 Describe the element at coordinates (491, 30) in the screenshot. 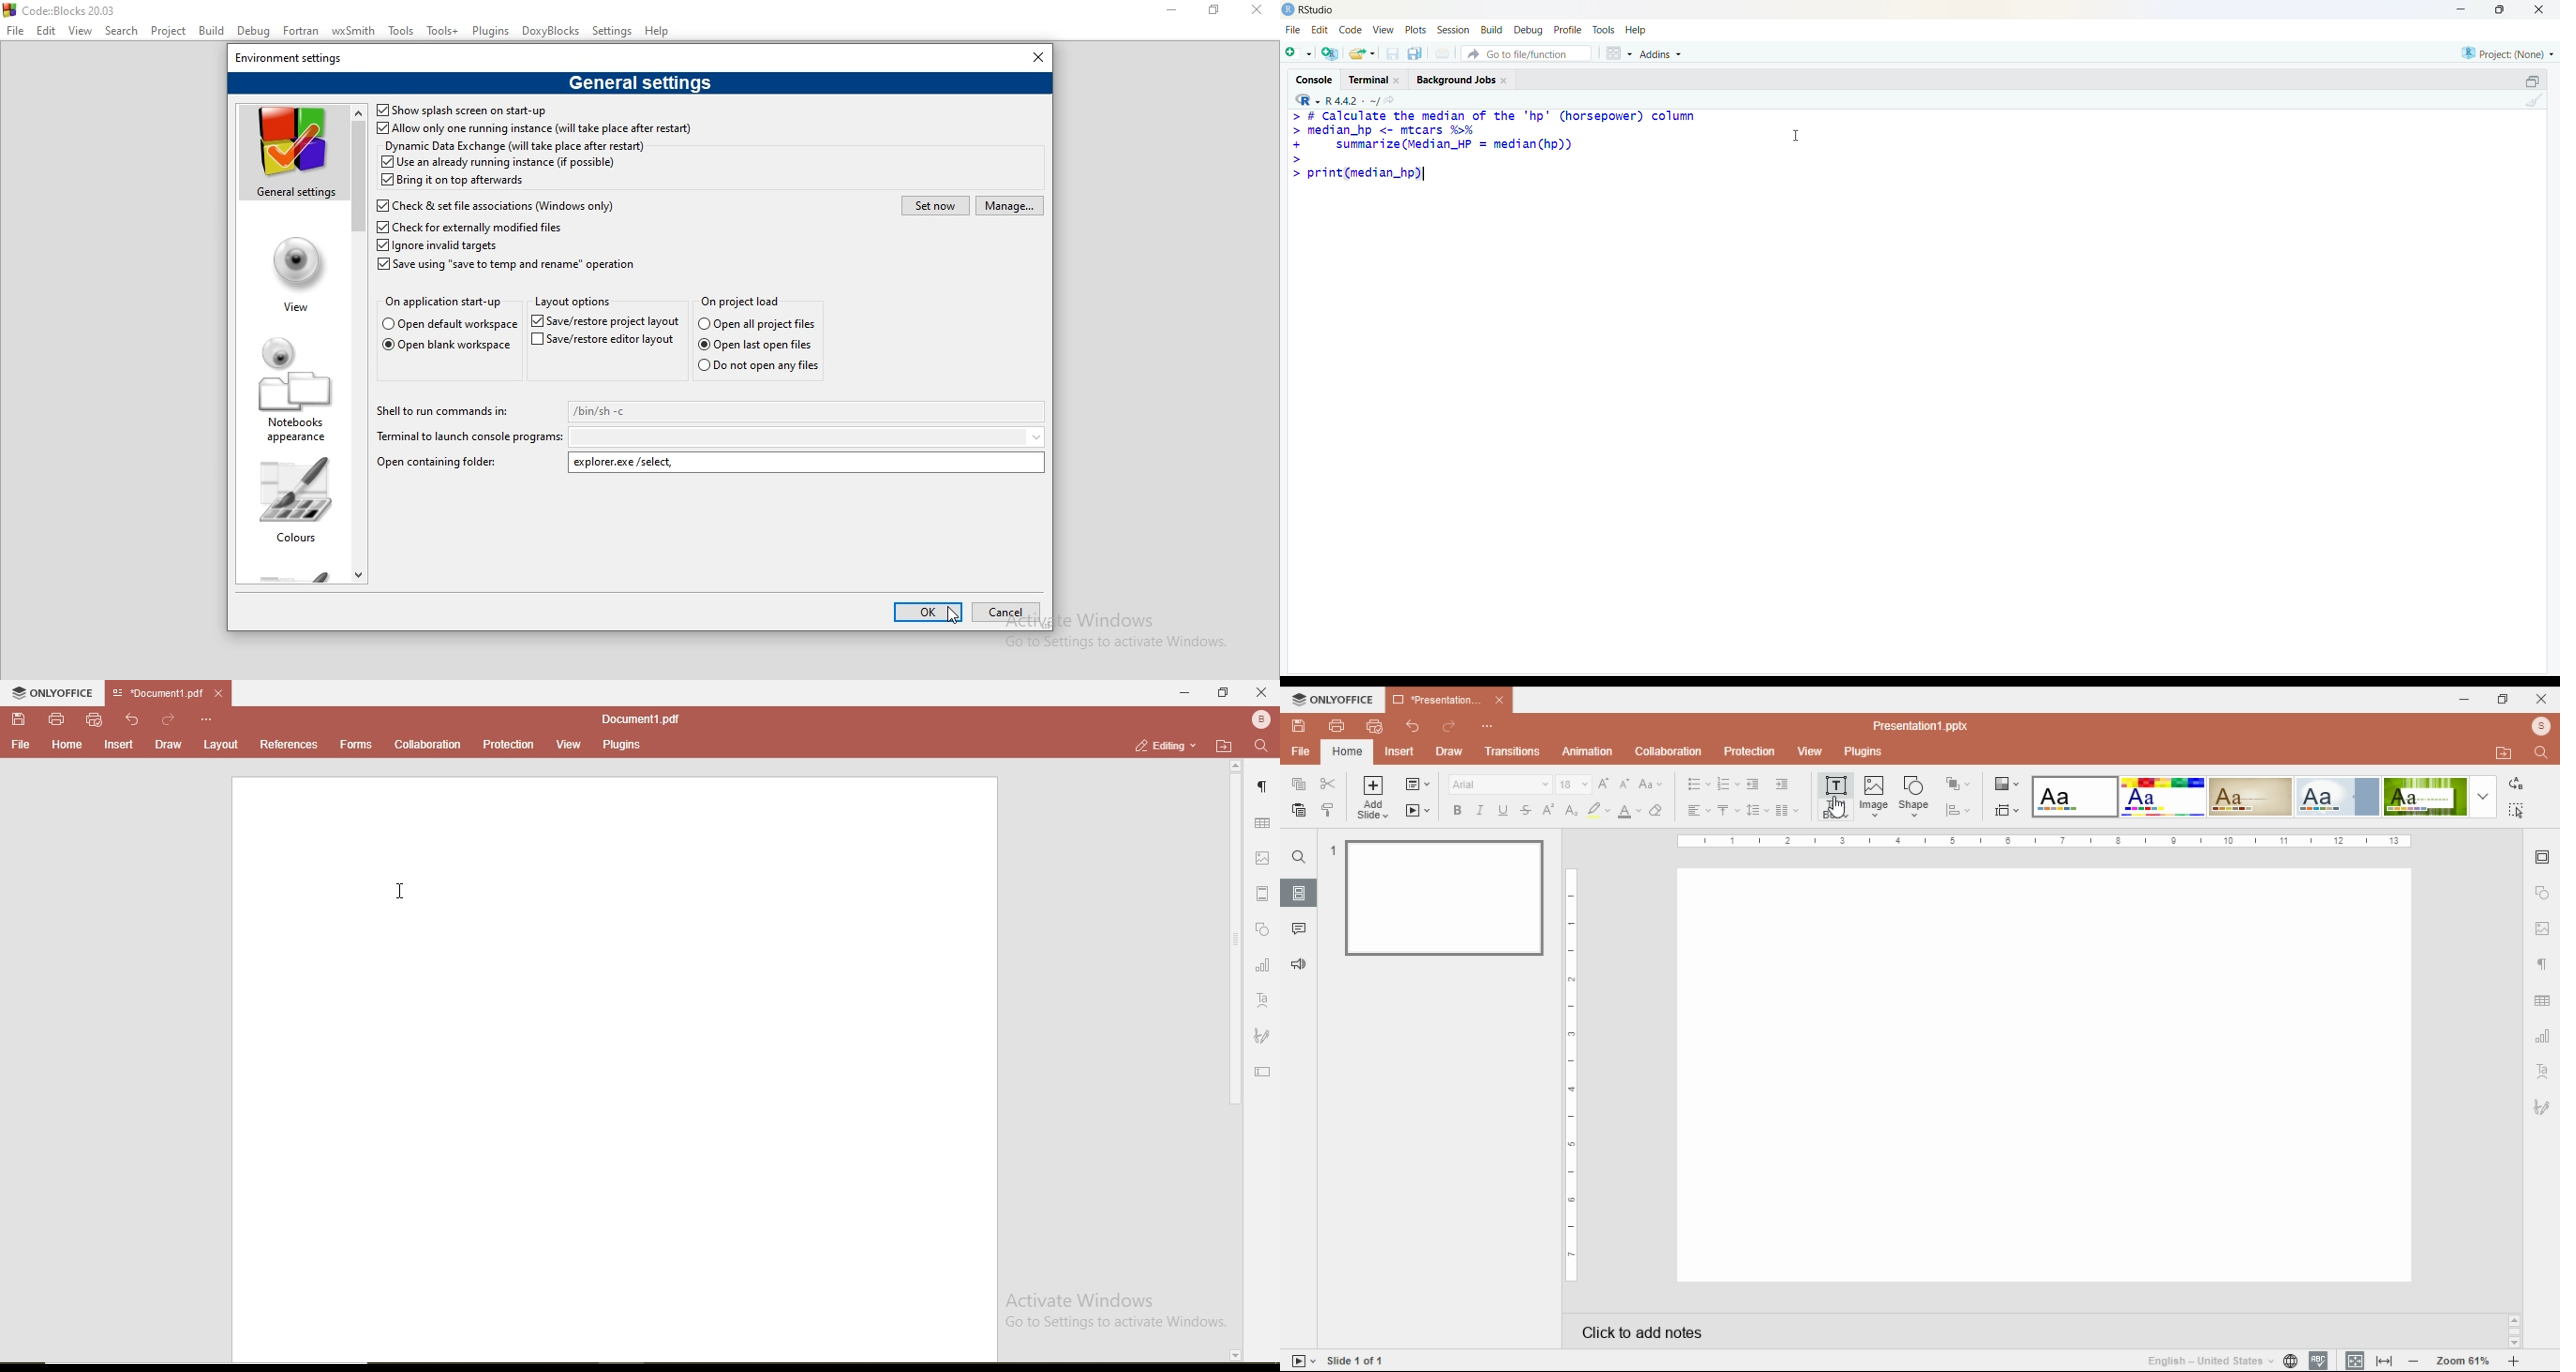

I see `Plugins` at that location.